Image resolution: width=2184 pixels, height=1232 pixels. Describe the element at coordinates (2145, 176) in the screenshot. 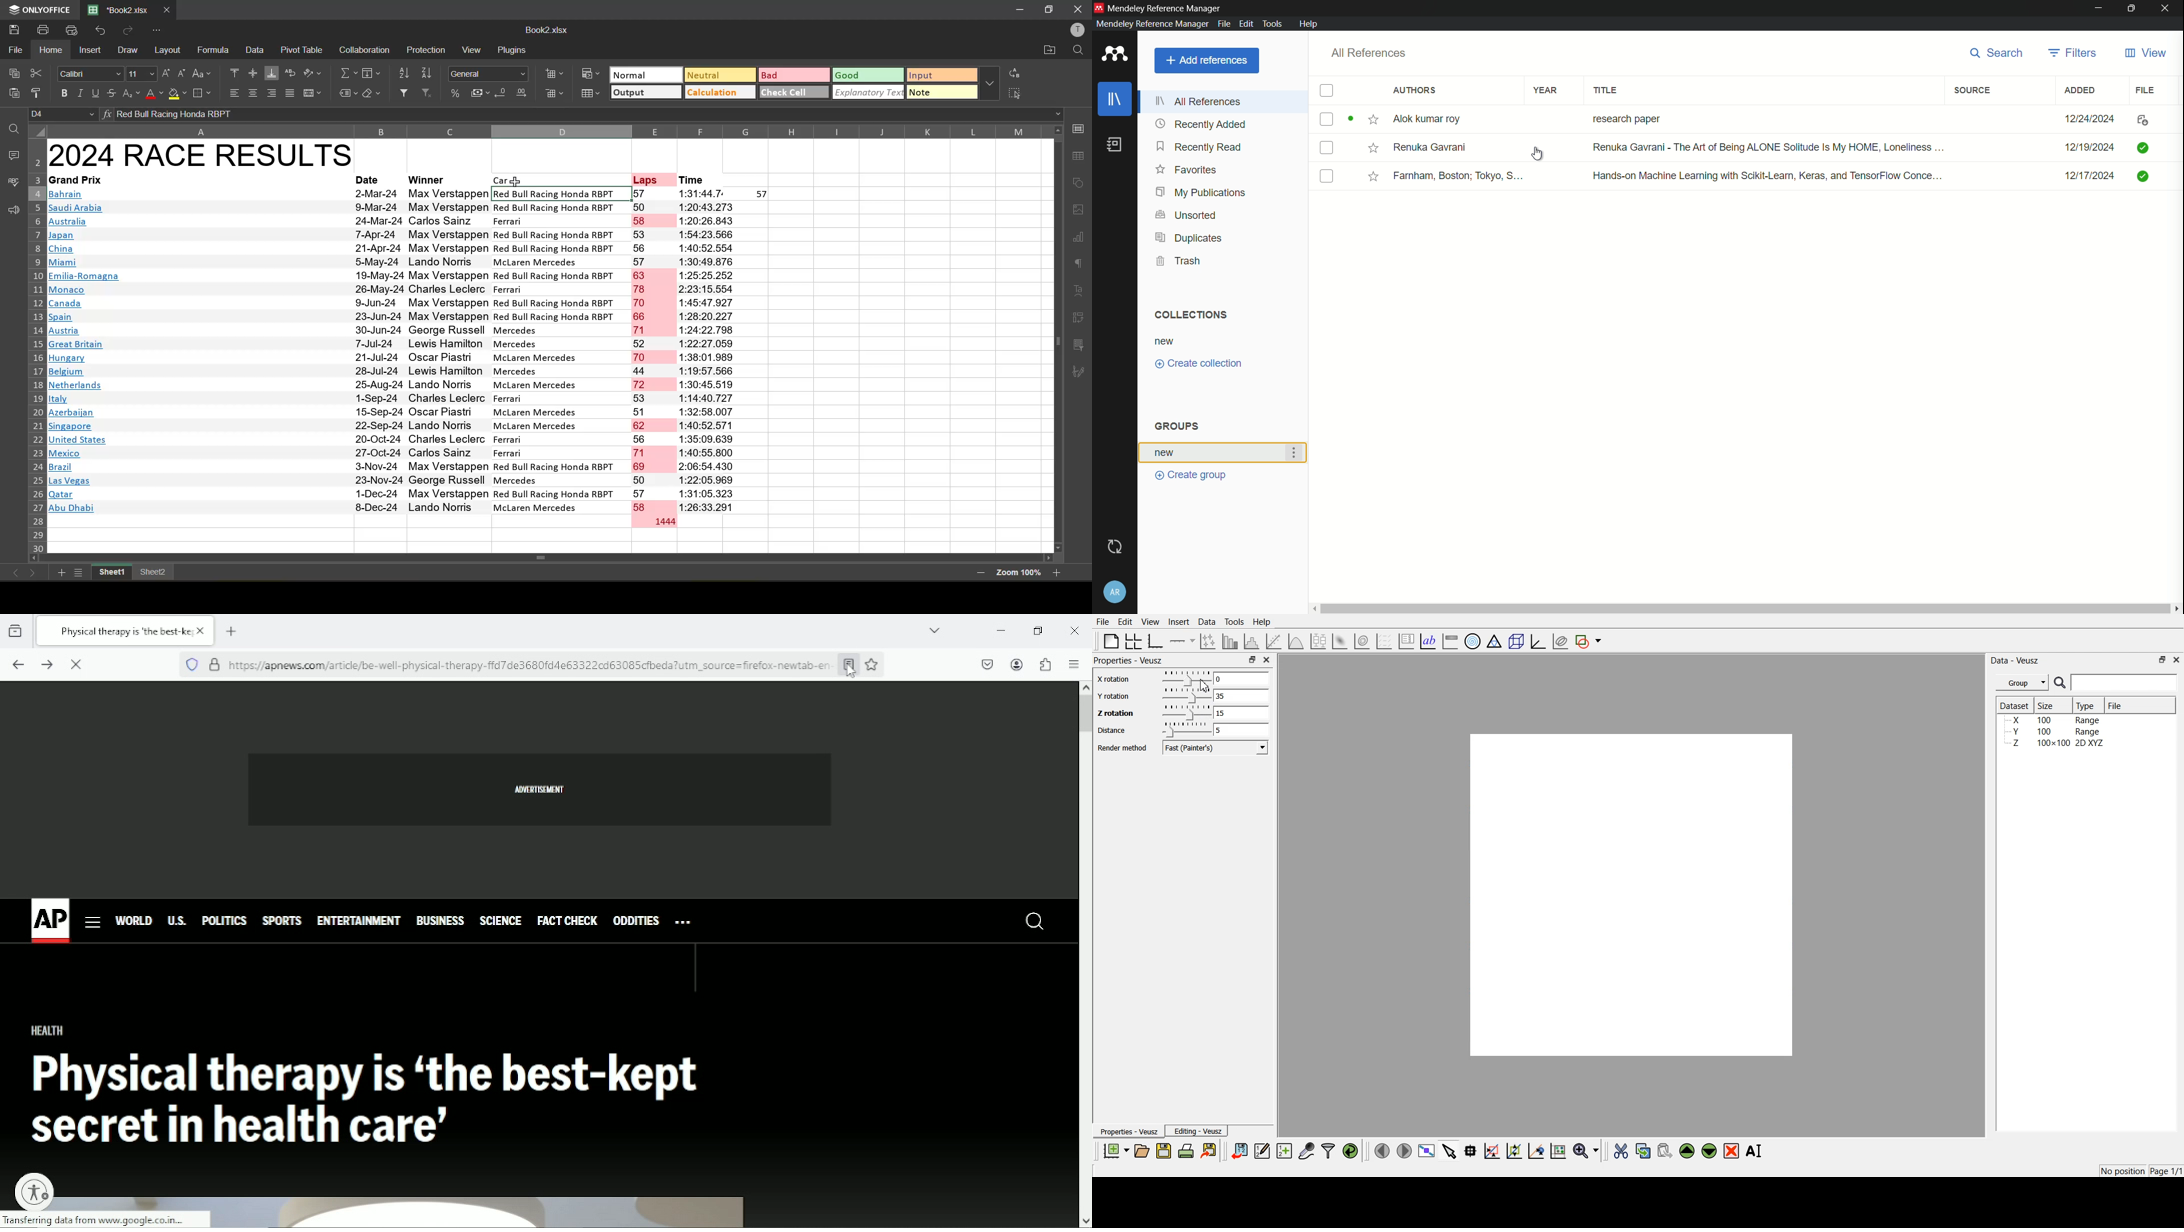

I see `Checked` at that location.